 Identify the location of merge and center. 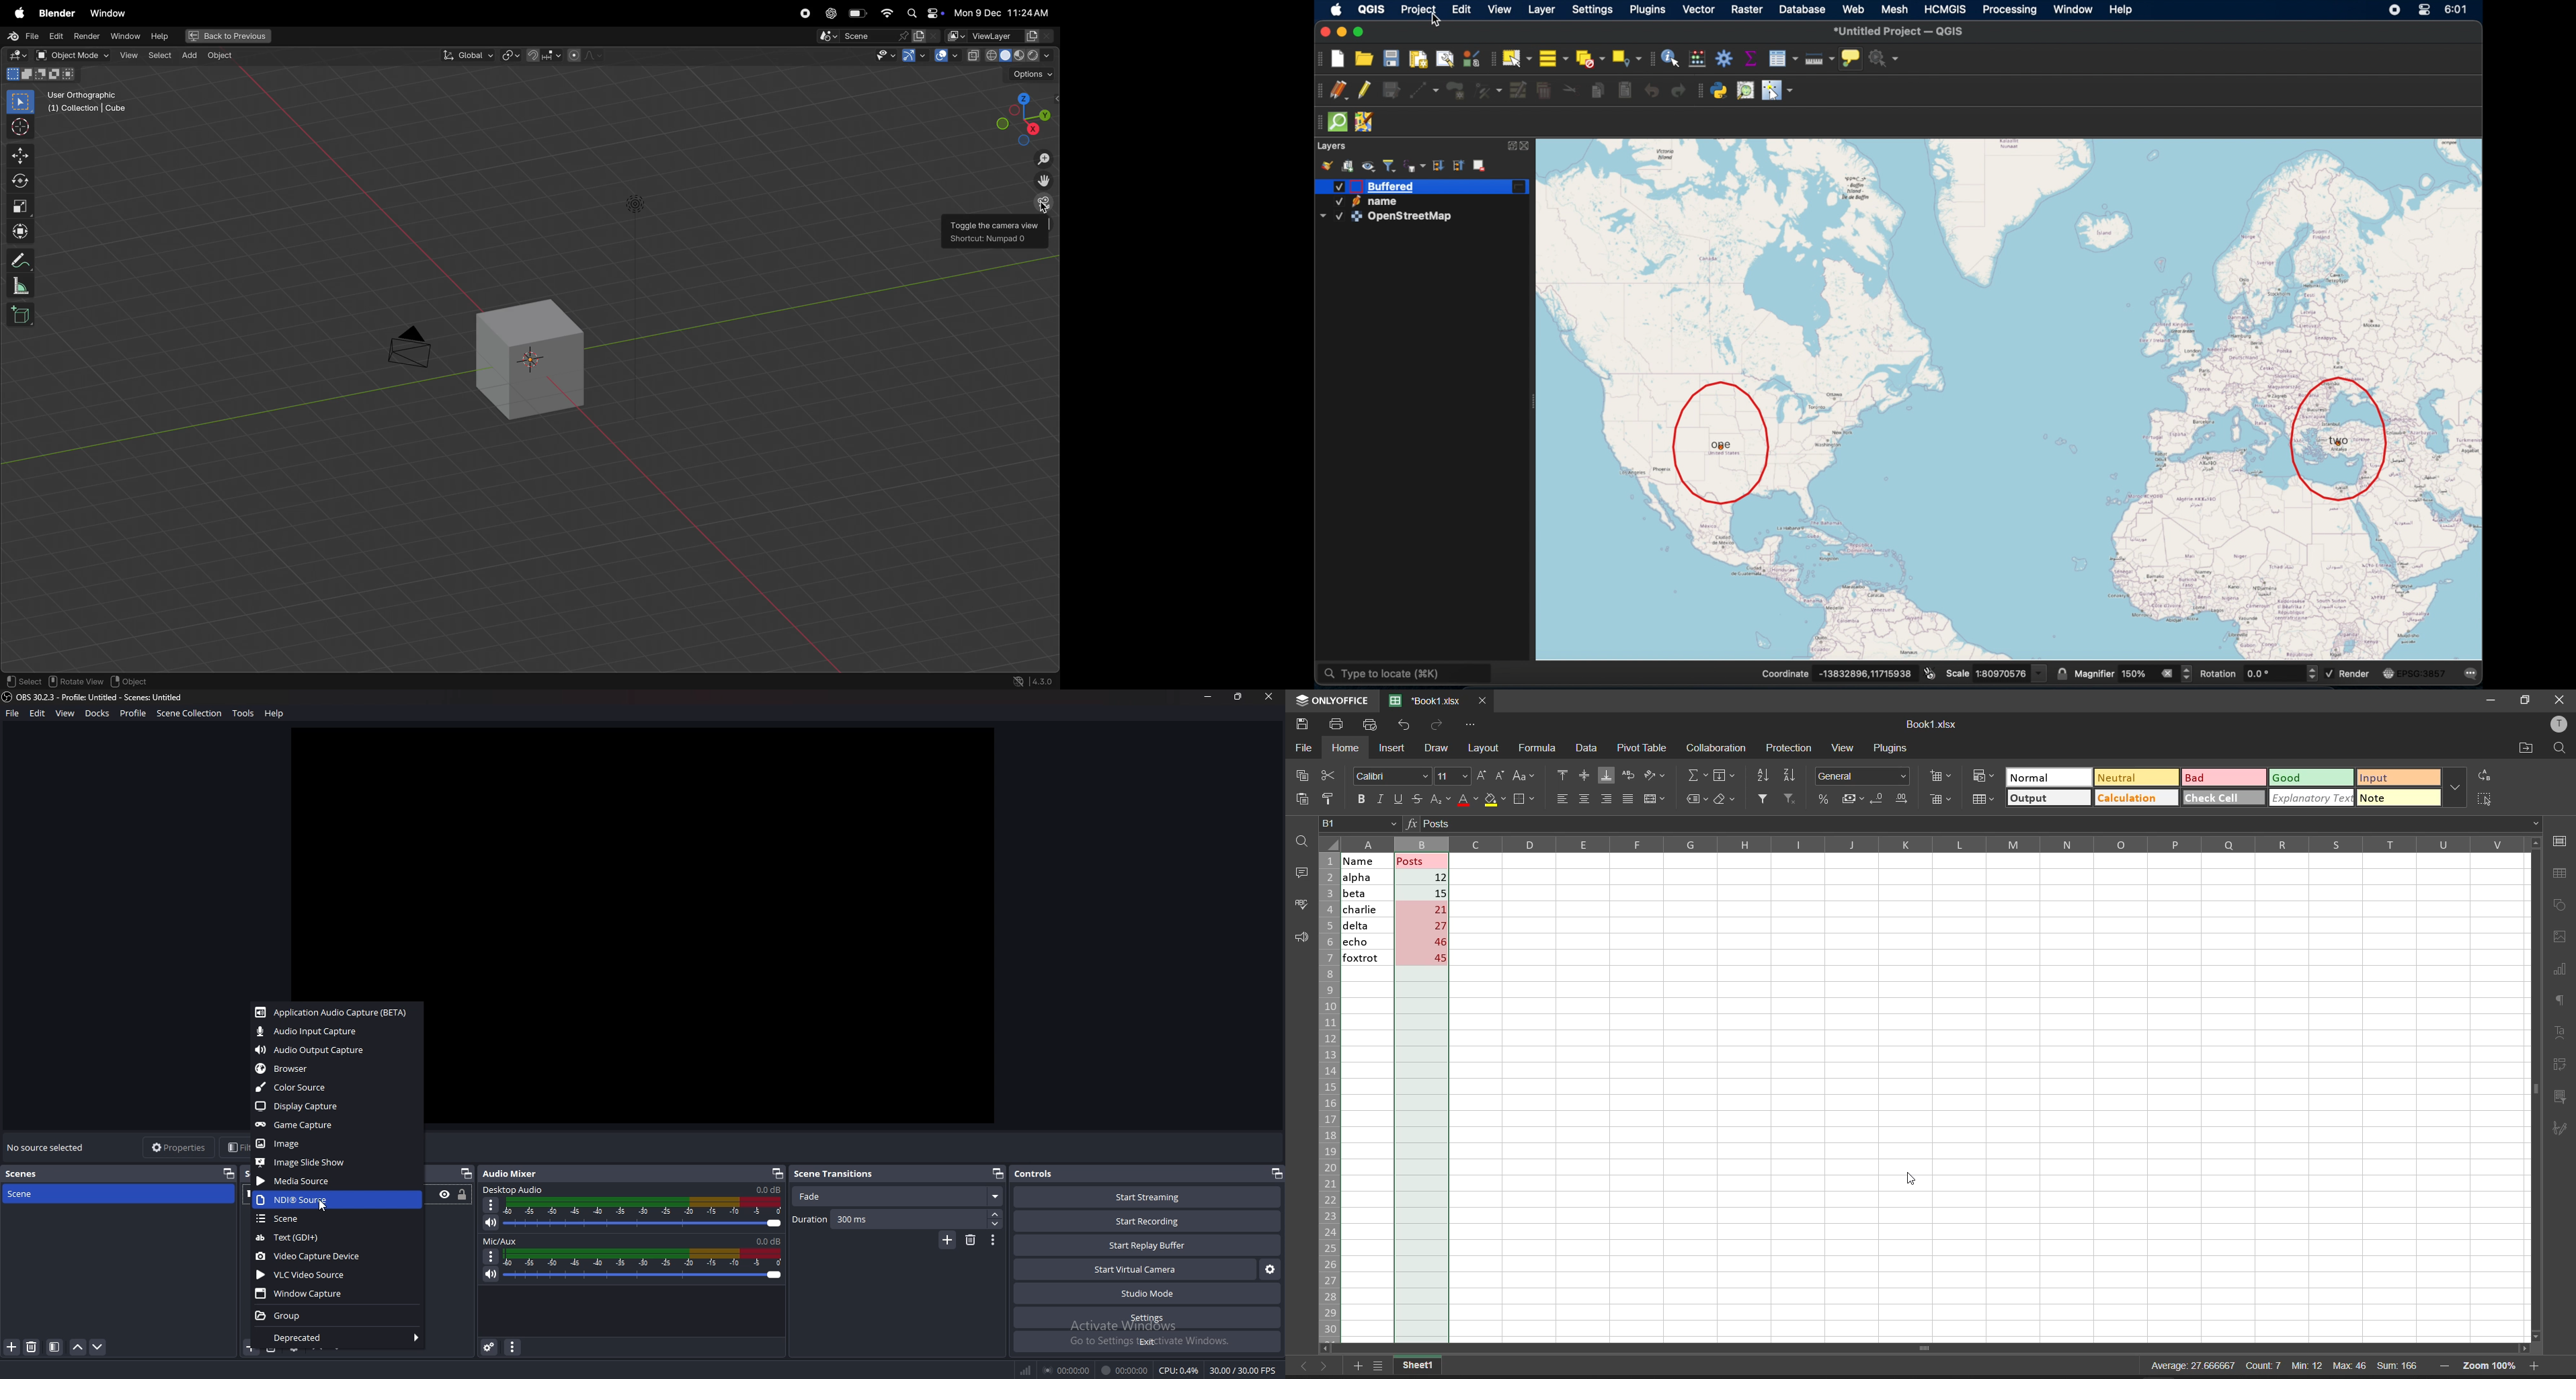
(1656, 799).